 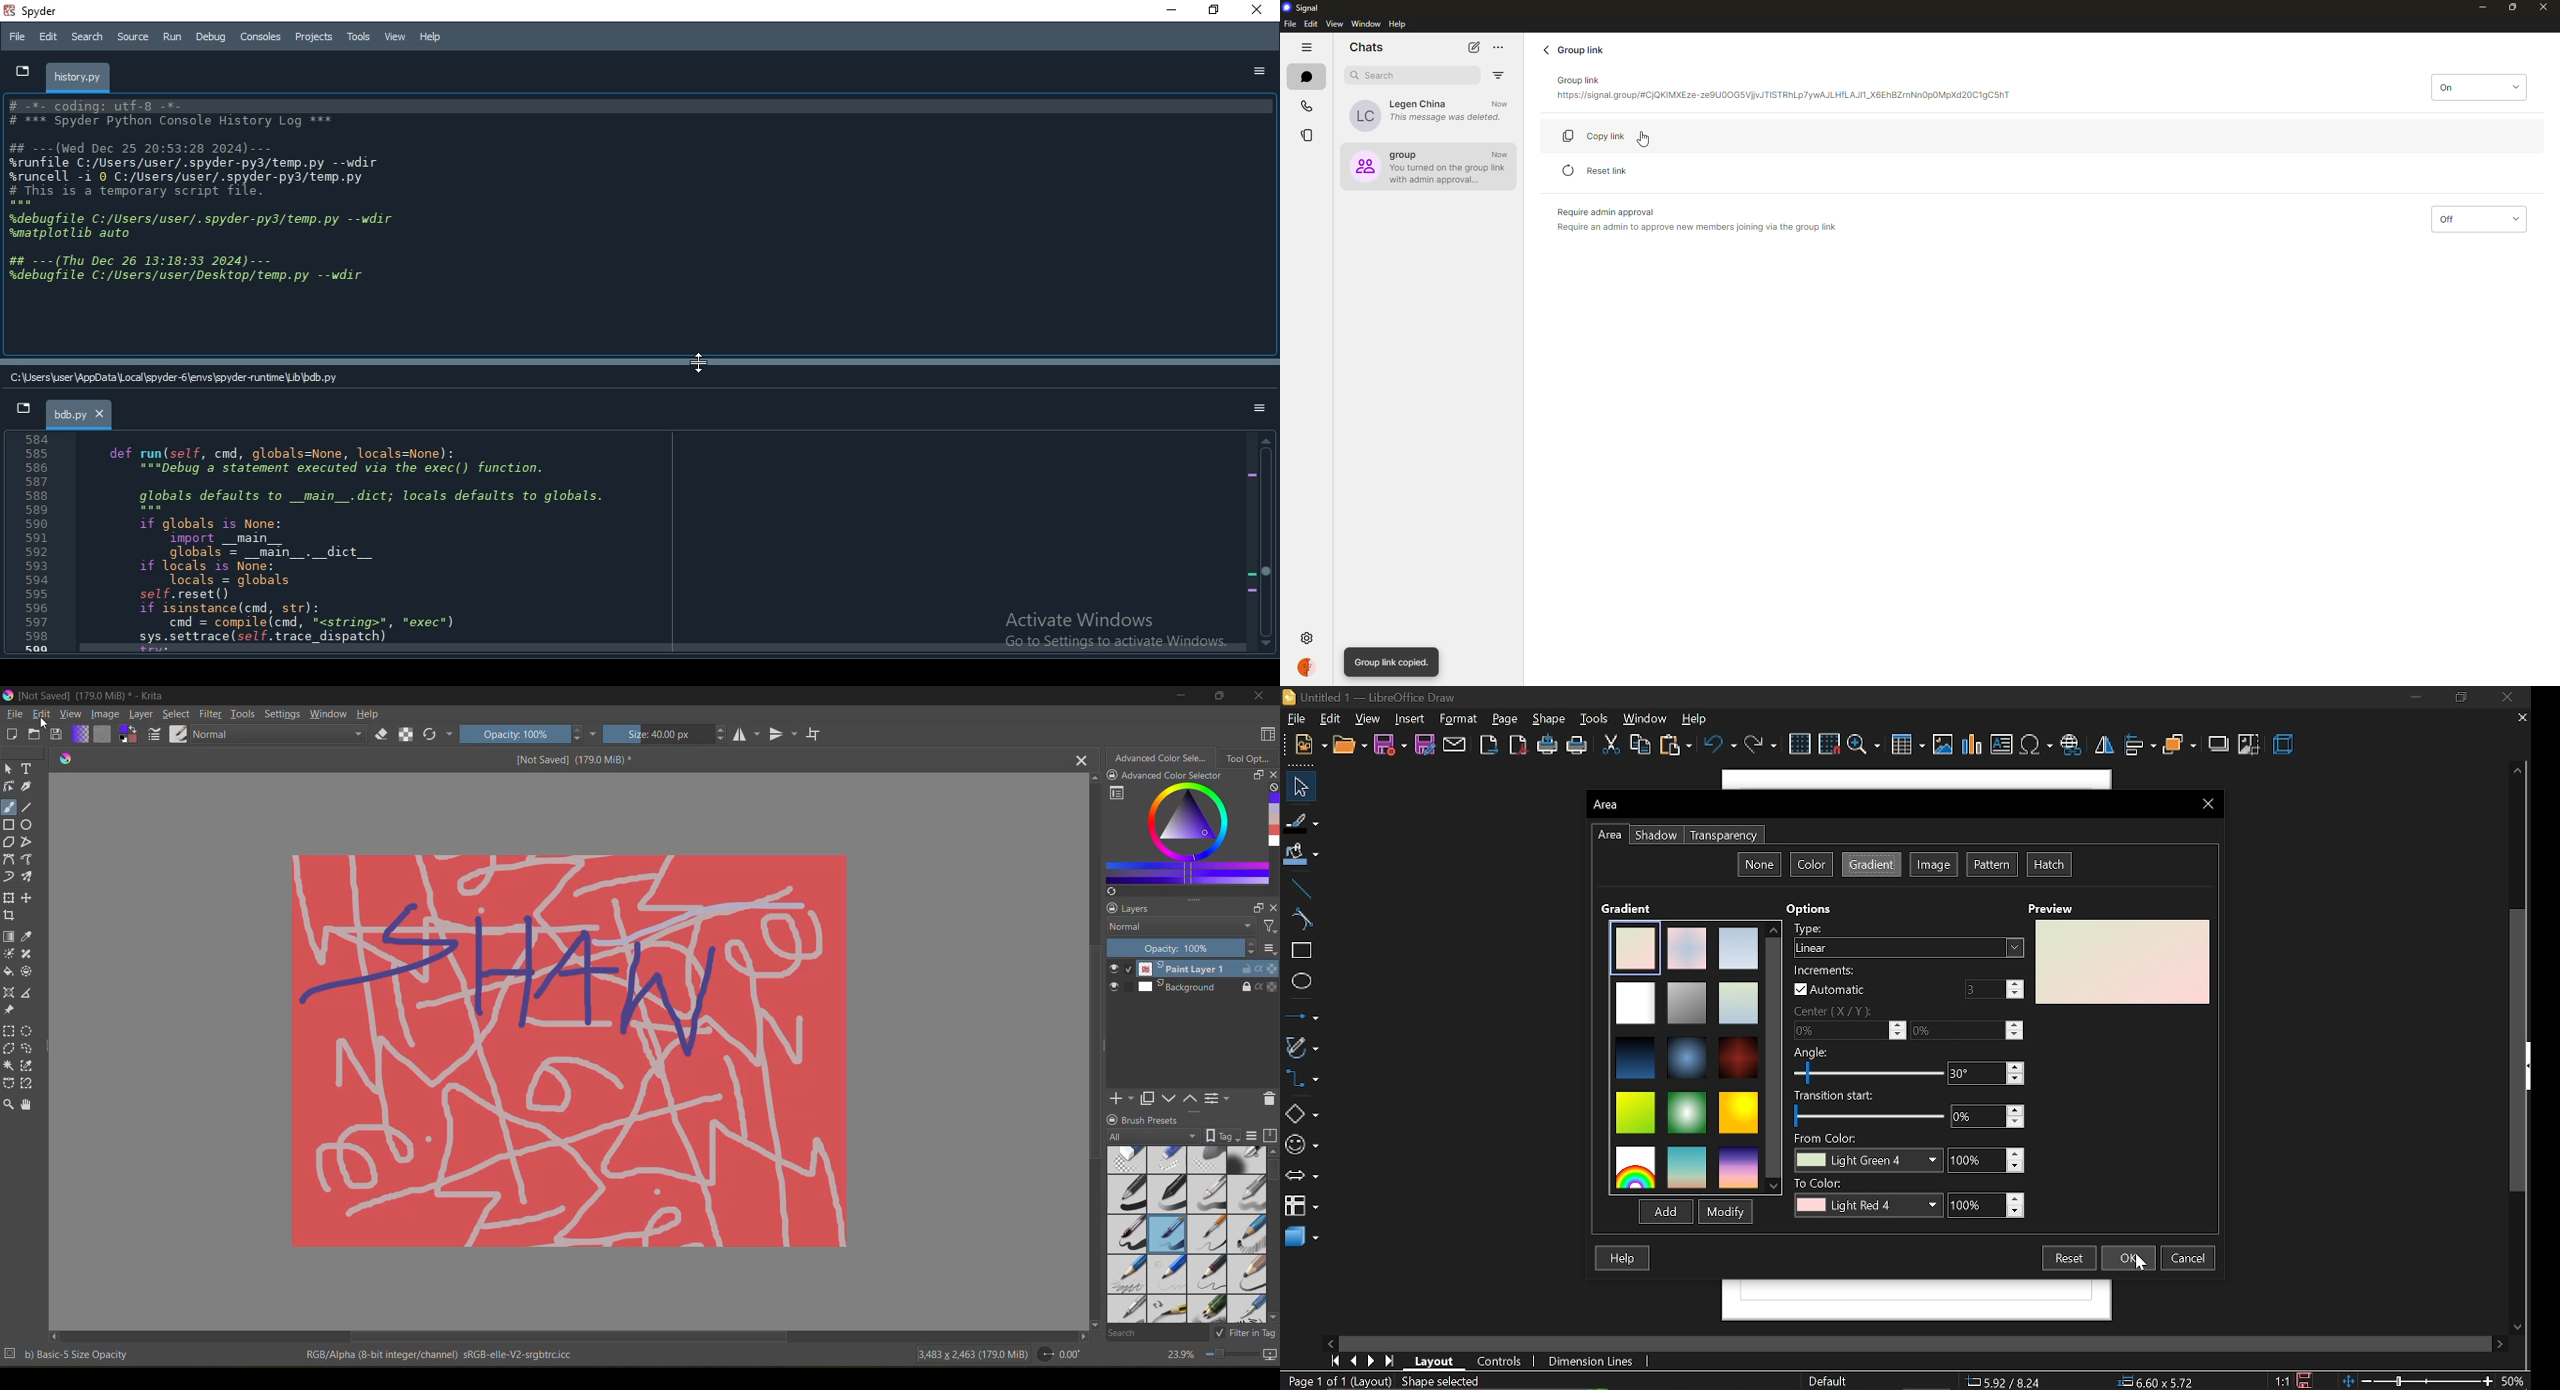 I want to click on 3d effect, so click(x=2285, y=747).